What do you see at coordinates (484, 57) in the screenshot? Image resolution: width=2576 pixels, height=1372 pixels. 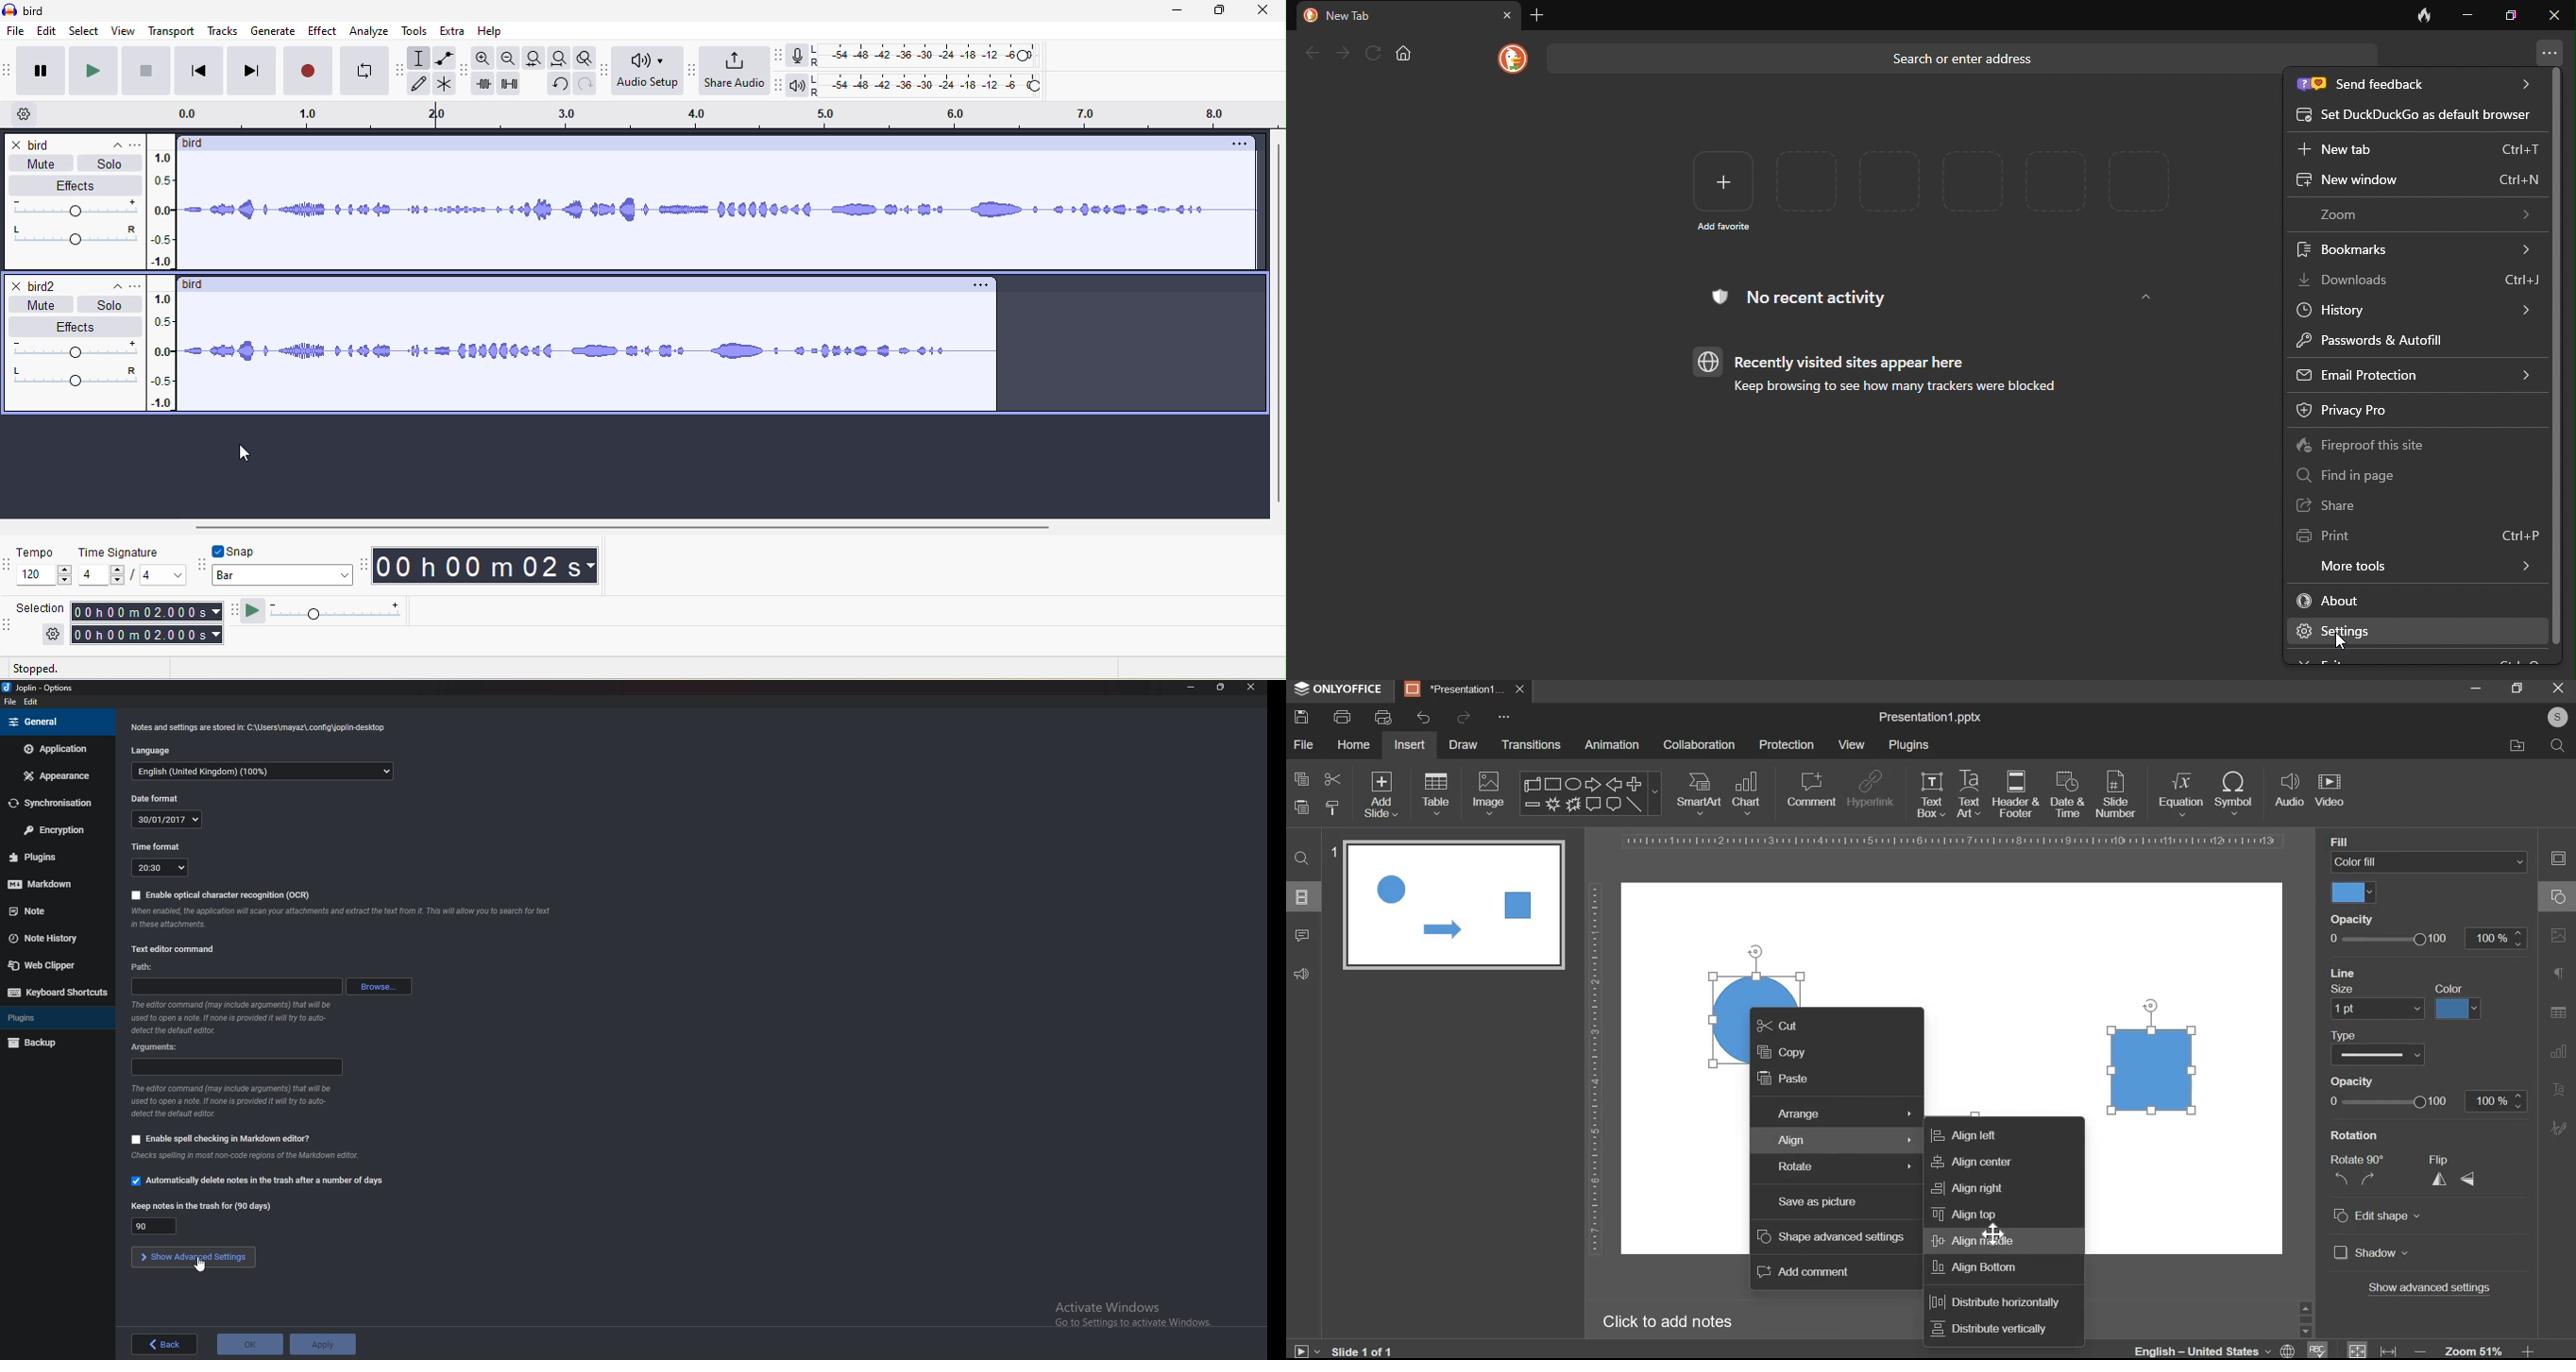 I see `zoom in` at bounding box center [484, 57].